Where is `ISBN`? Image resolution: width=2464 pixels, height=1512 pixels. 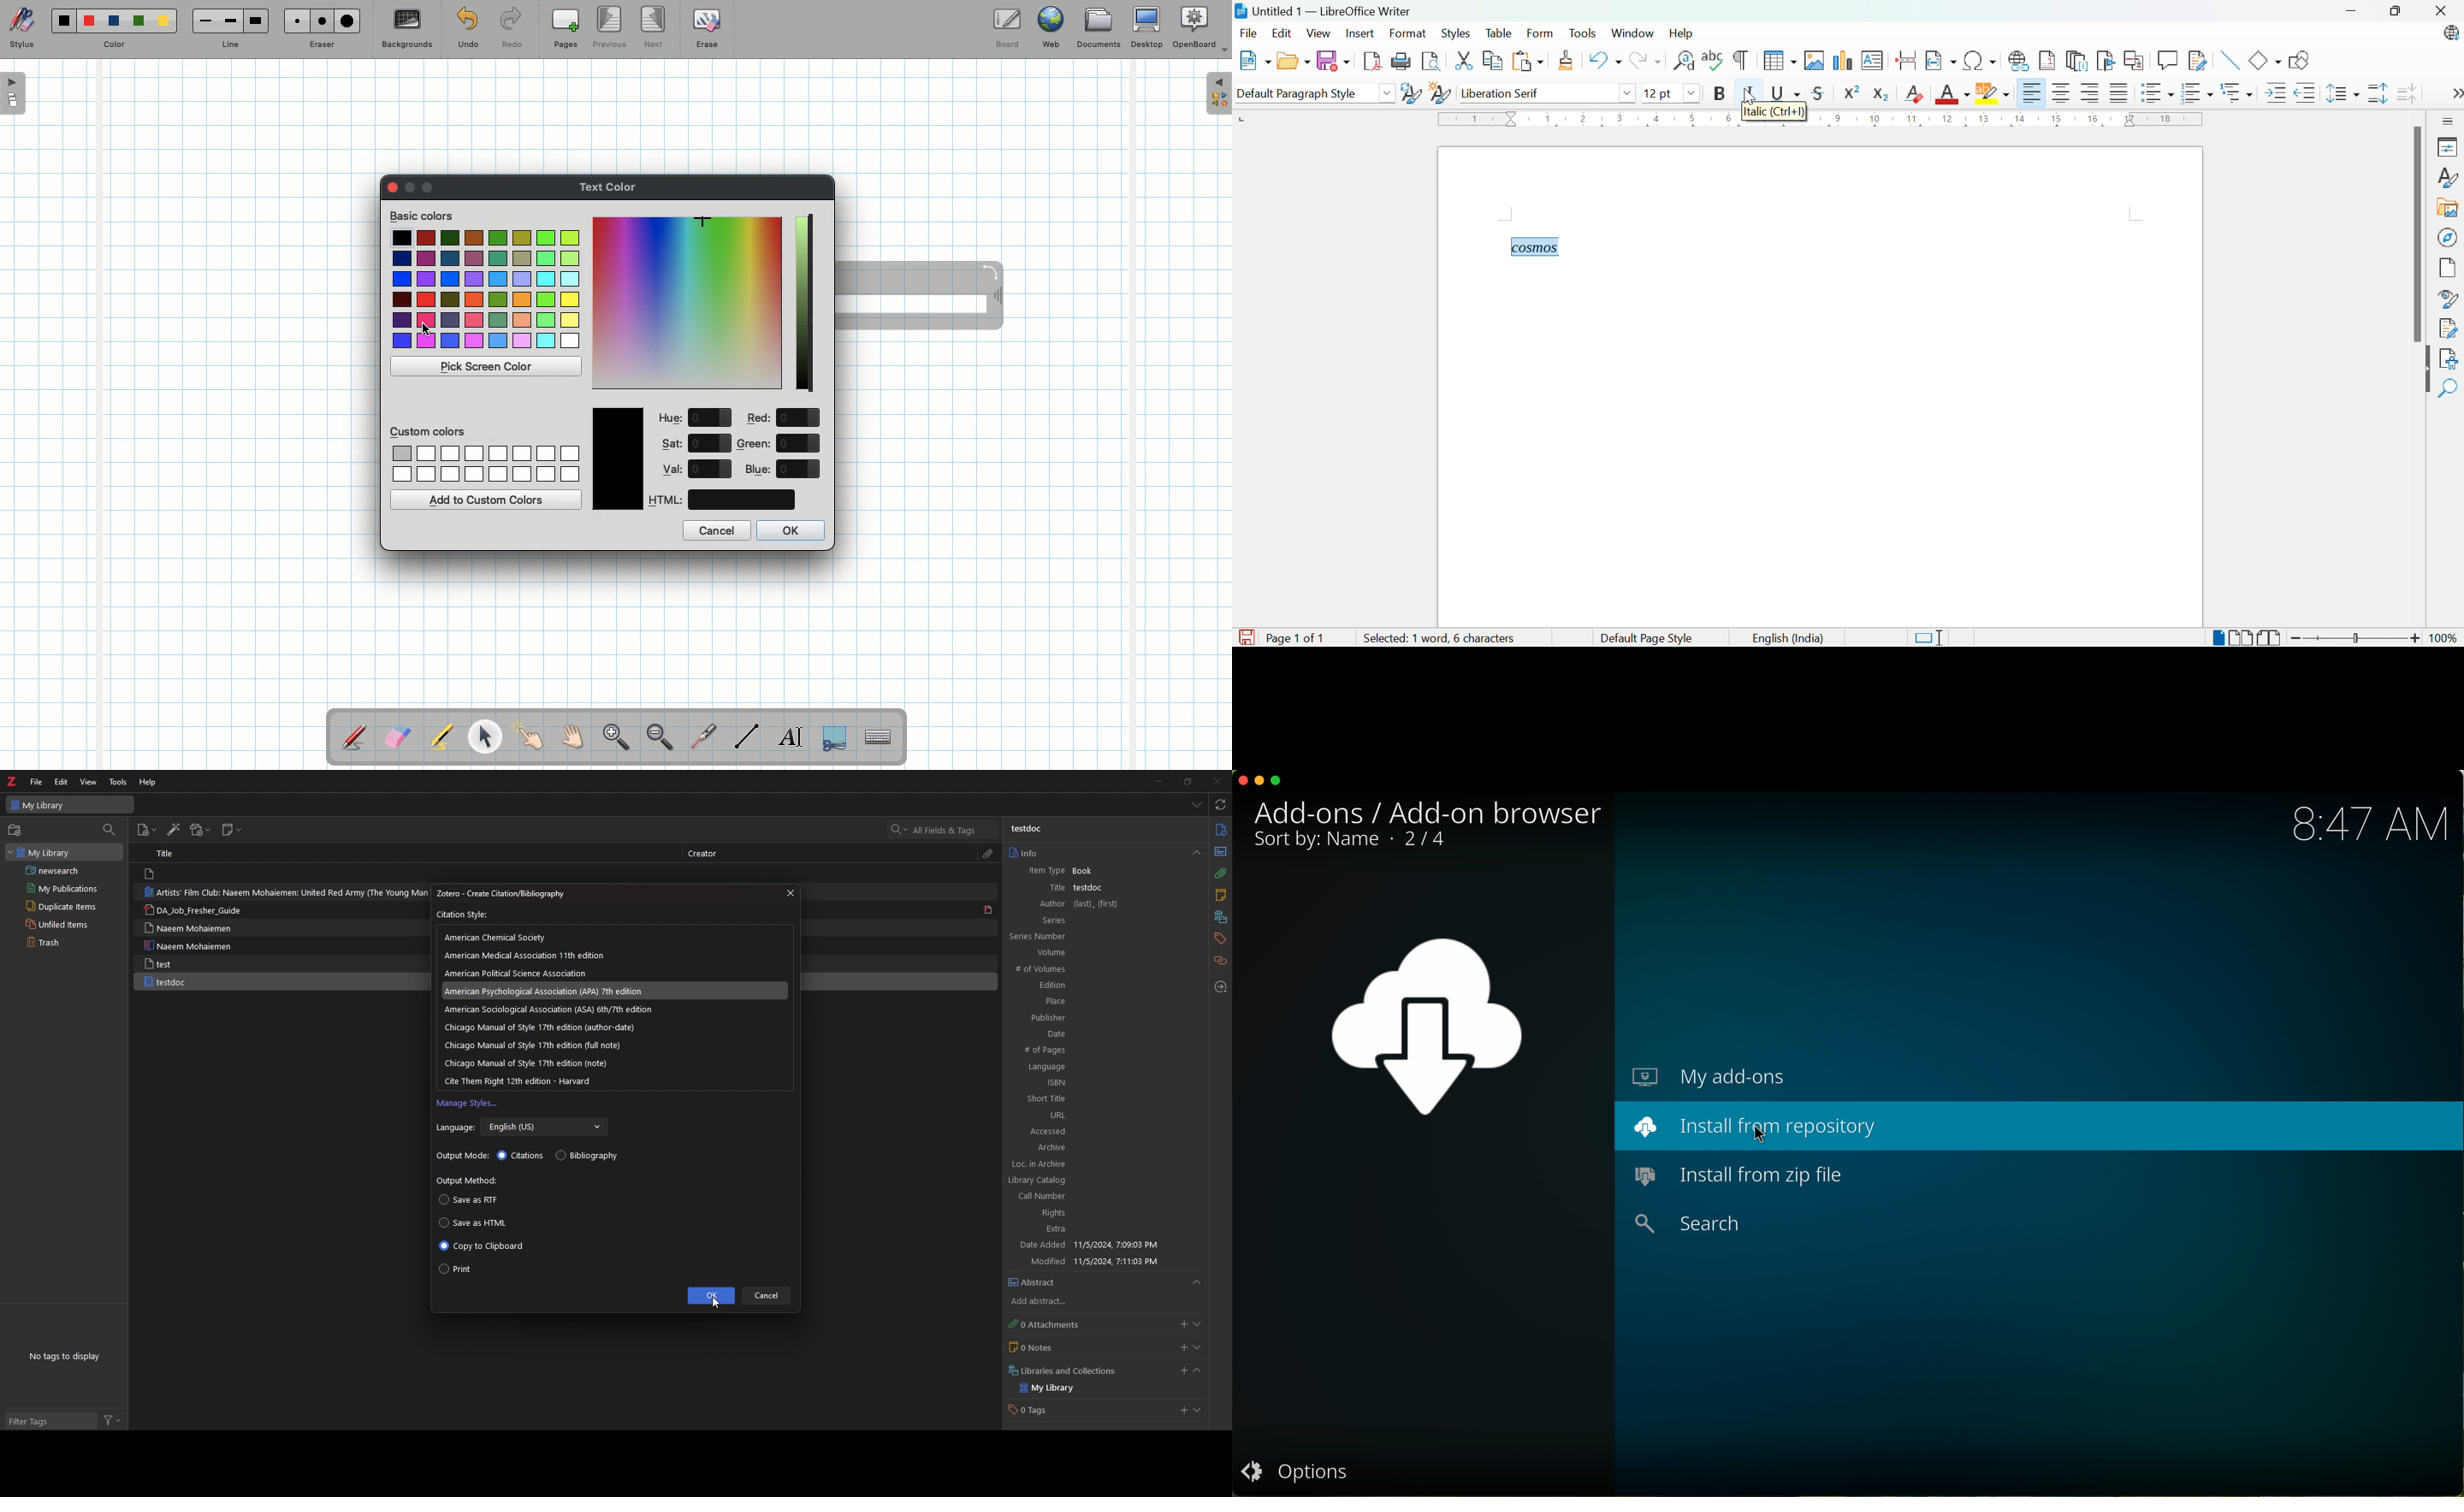 ISBN is located at coordinates (1100, 1083).